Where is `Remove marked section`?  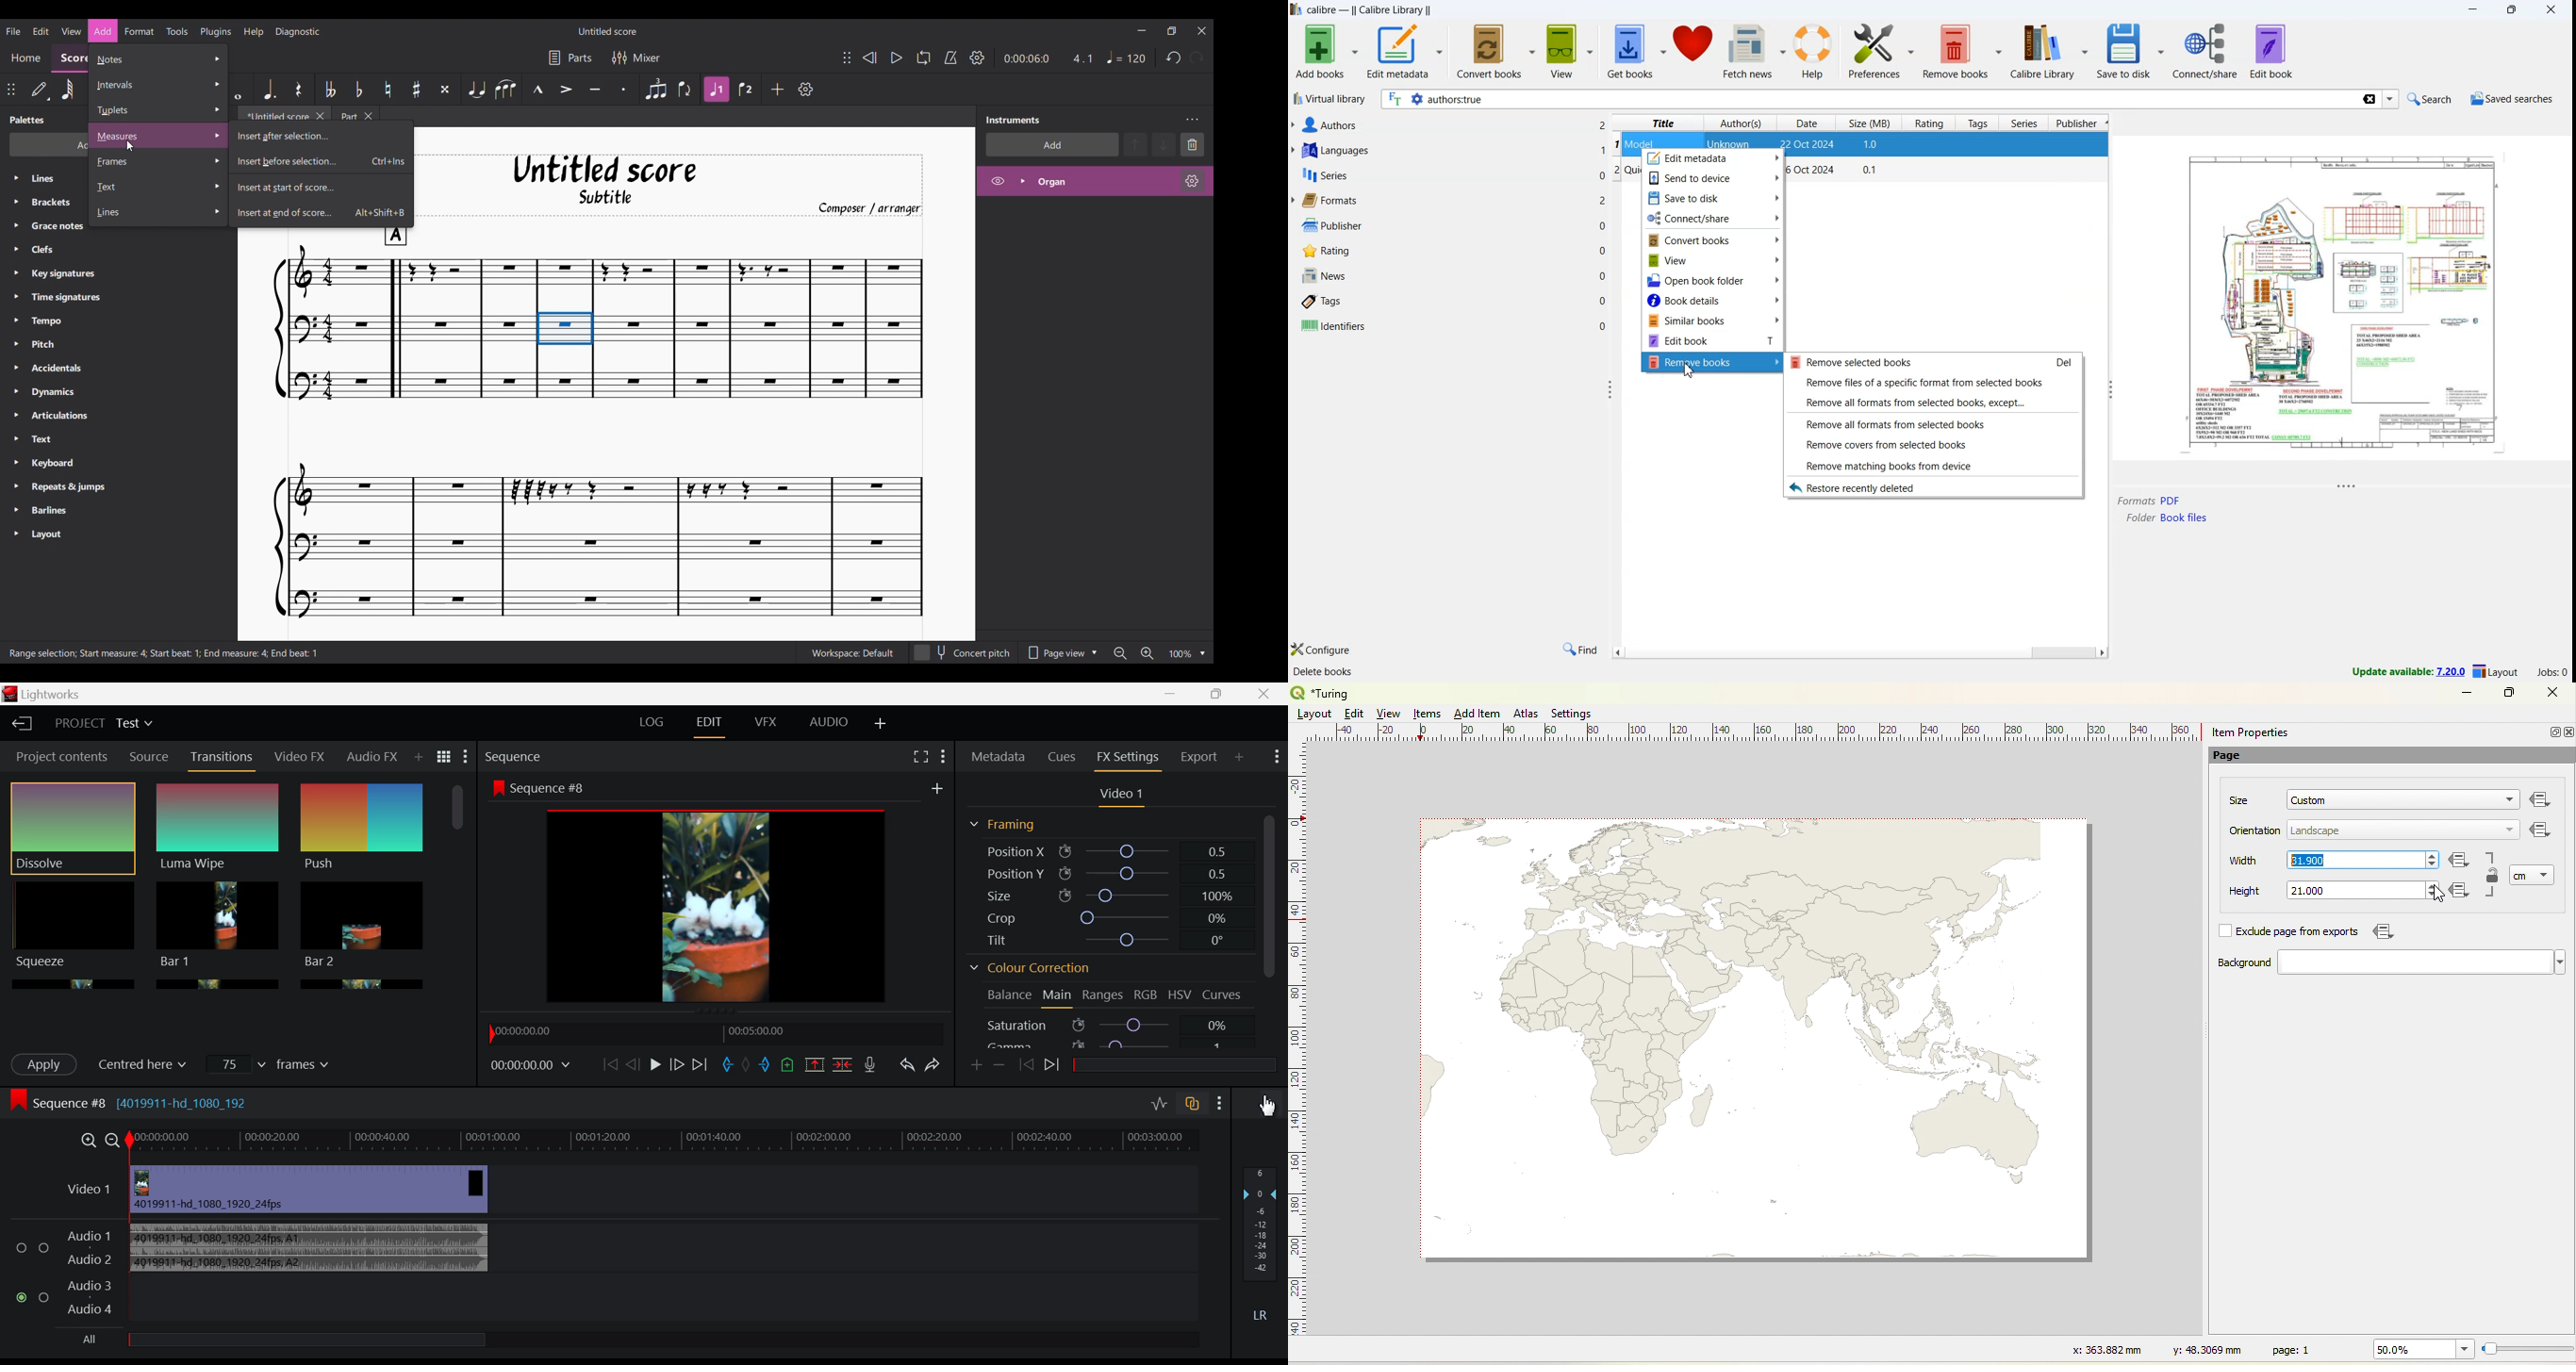
Remove marked section is located at coordinates (814, 1063).